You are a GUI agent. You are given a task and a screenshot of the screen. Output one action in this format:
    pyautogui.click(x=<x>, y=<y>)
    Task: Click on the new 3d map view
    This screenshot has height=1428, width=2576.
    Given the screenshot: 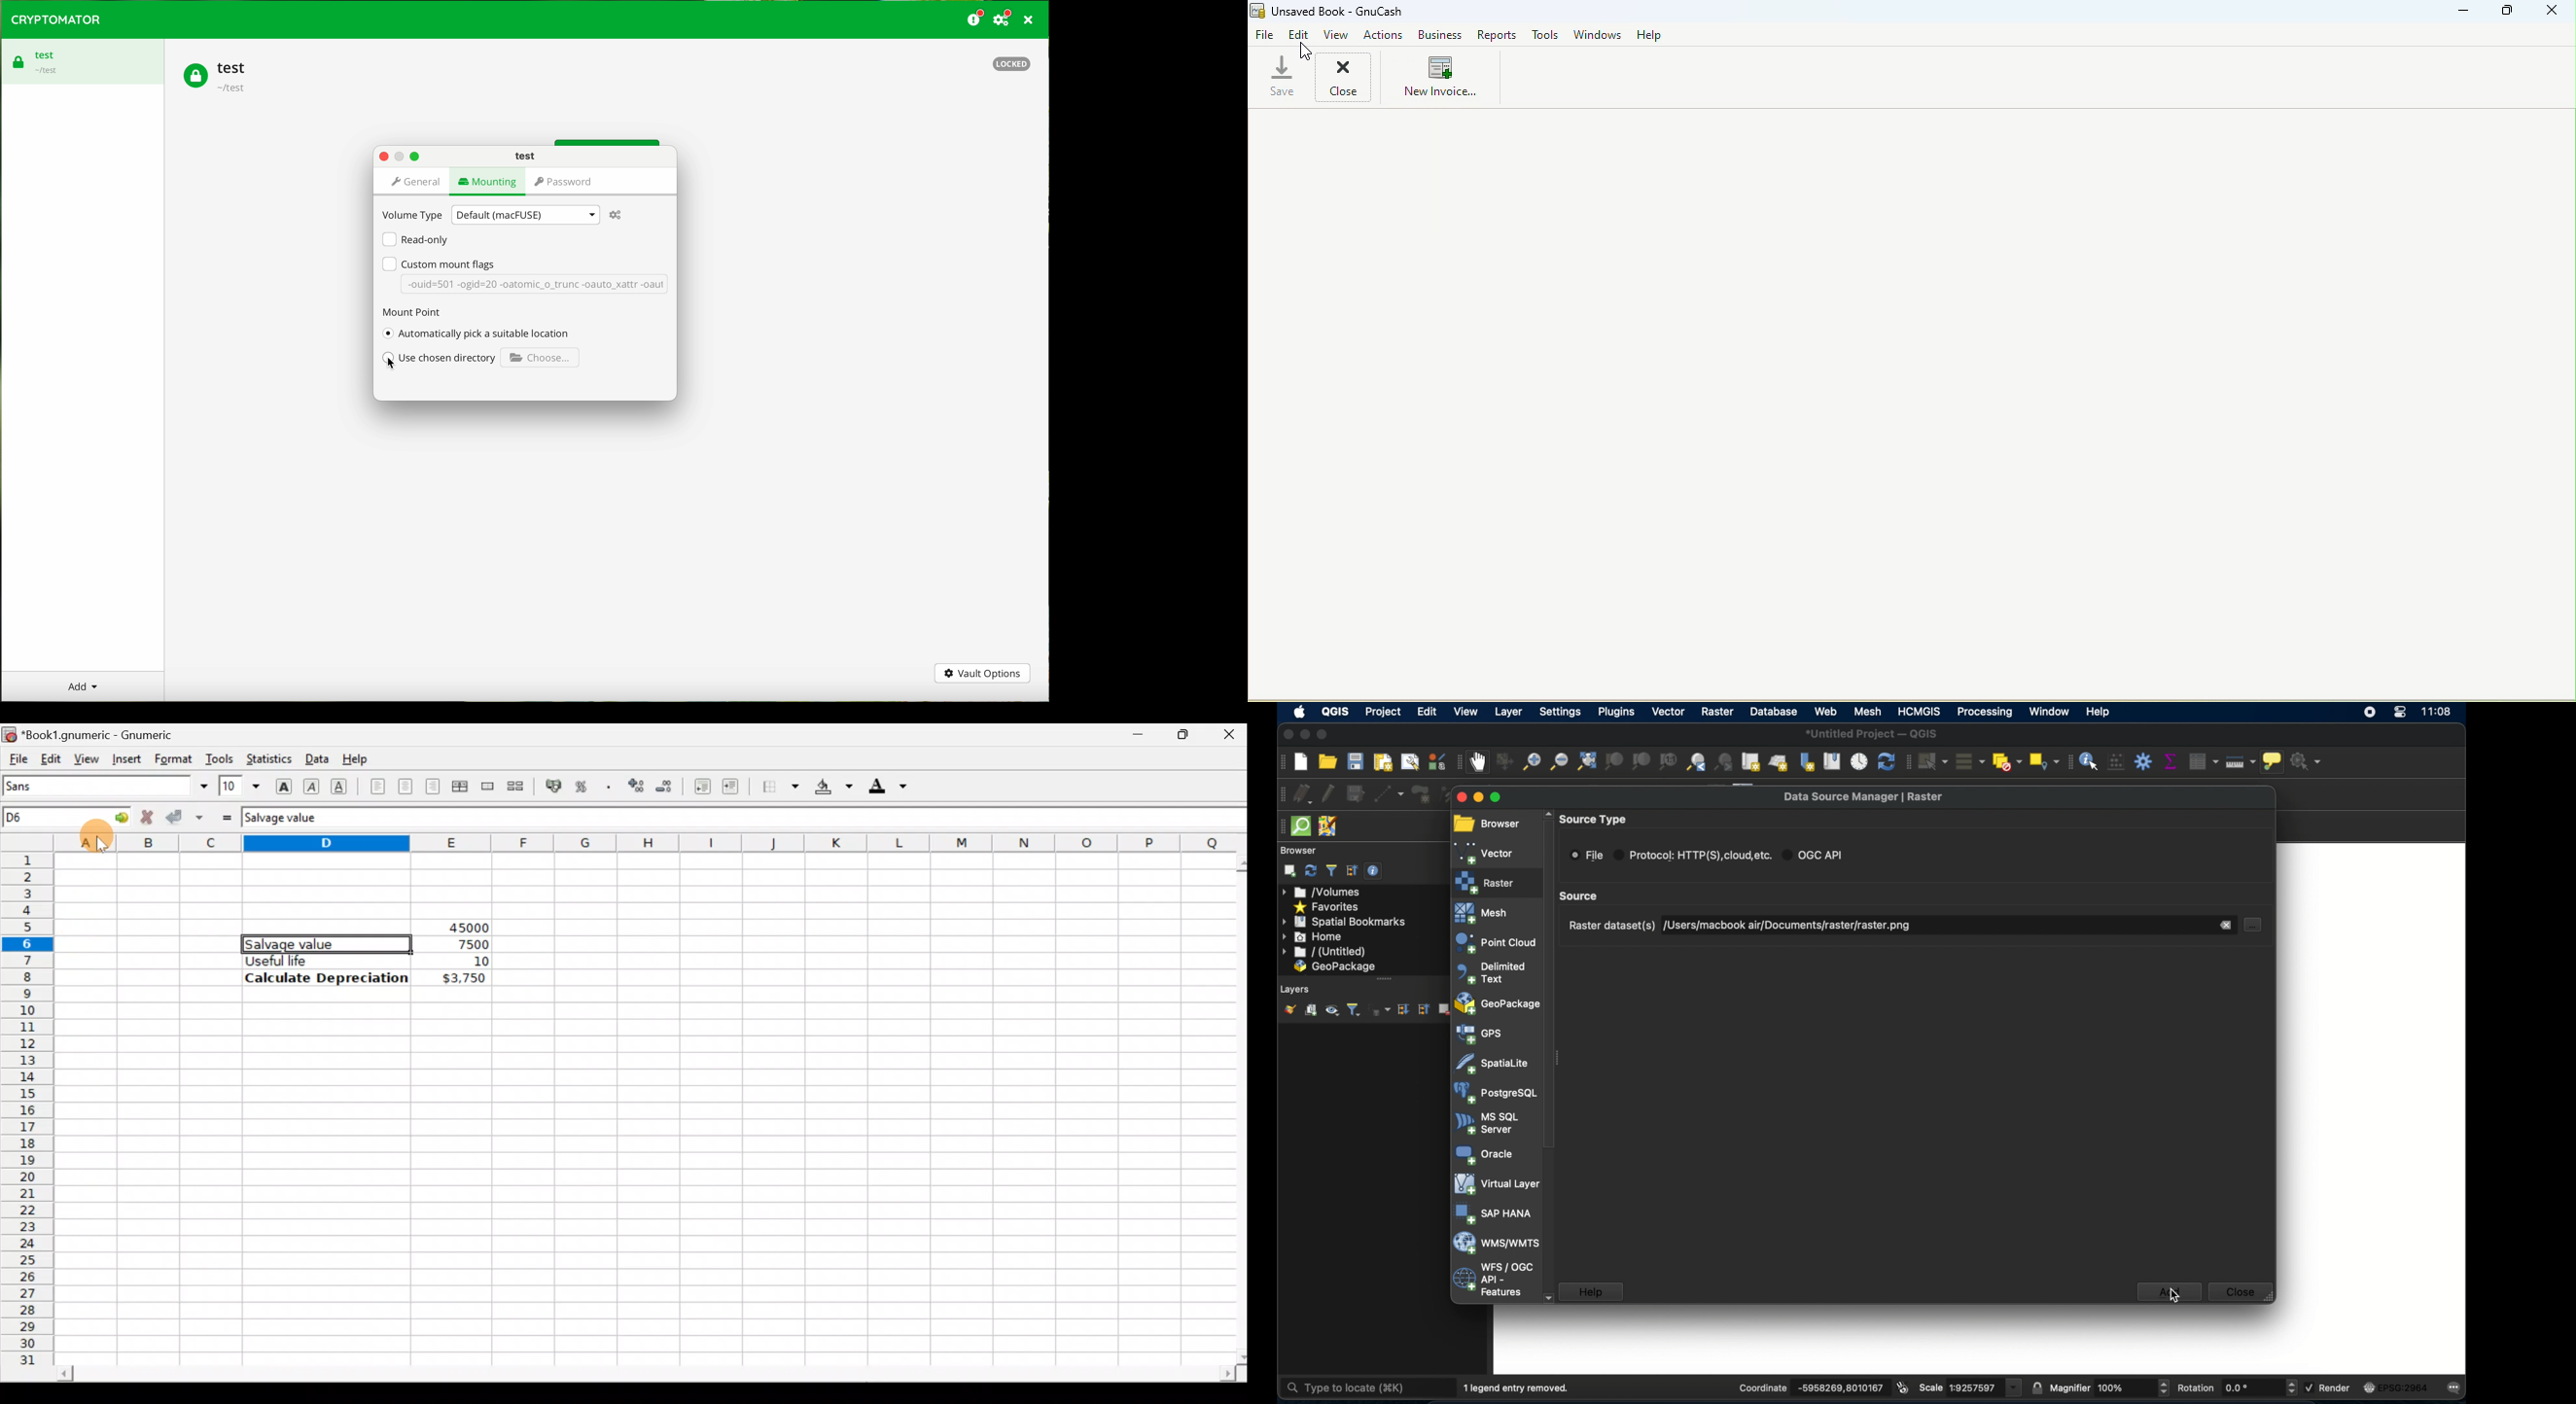 What is the action you would take?
    pyautogui.click(x=1779, y=764)
    